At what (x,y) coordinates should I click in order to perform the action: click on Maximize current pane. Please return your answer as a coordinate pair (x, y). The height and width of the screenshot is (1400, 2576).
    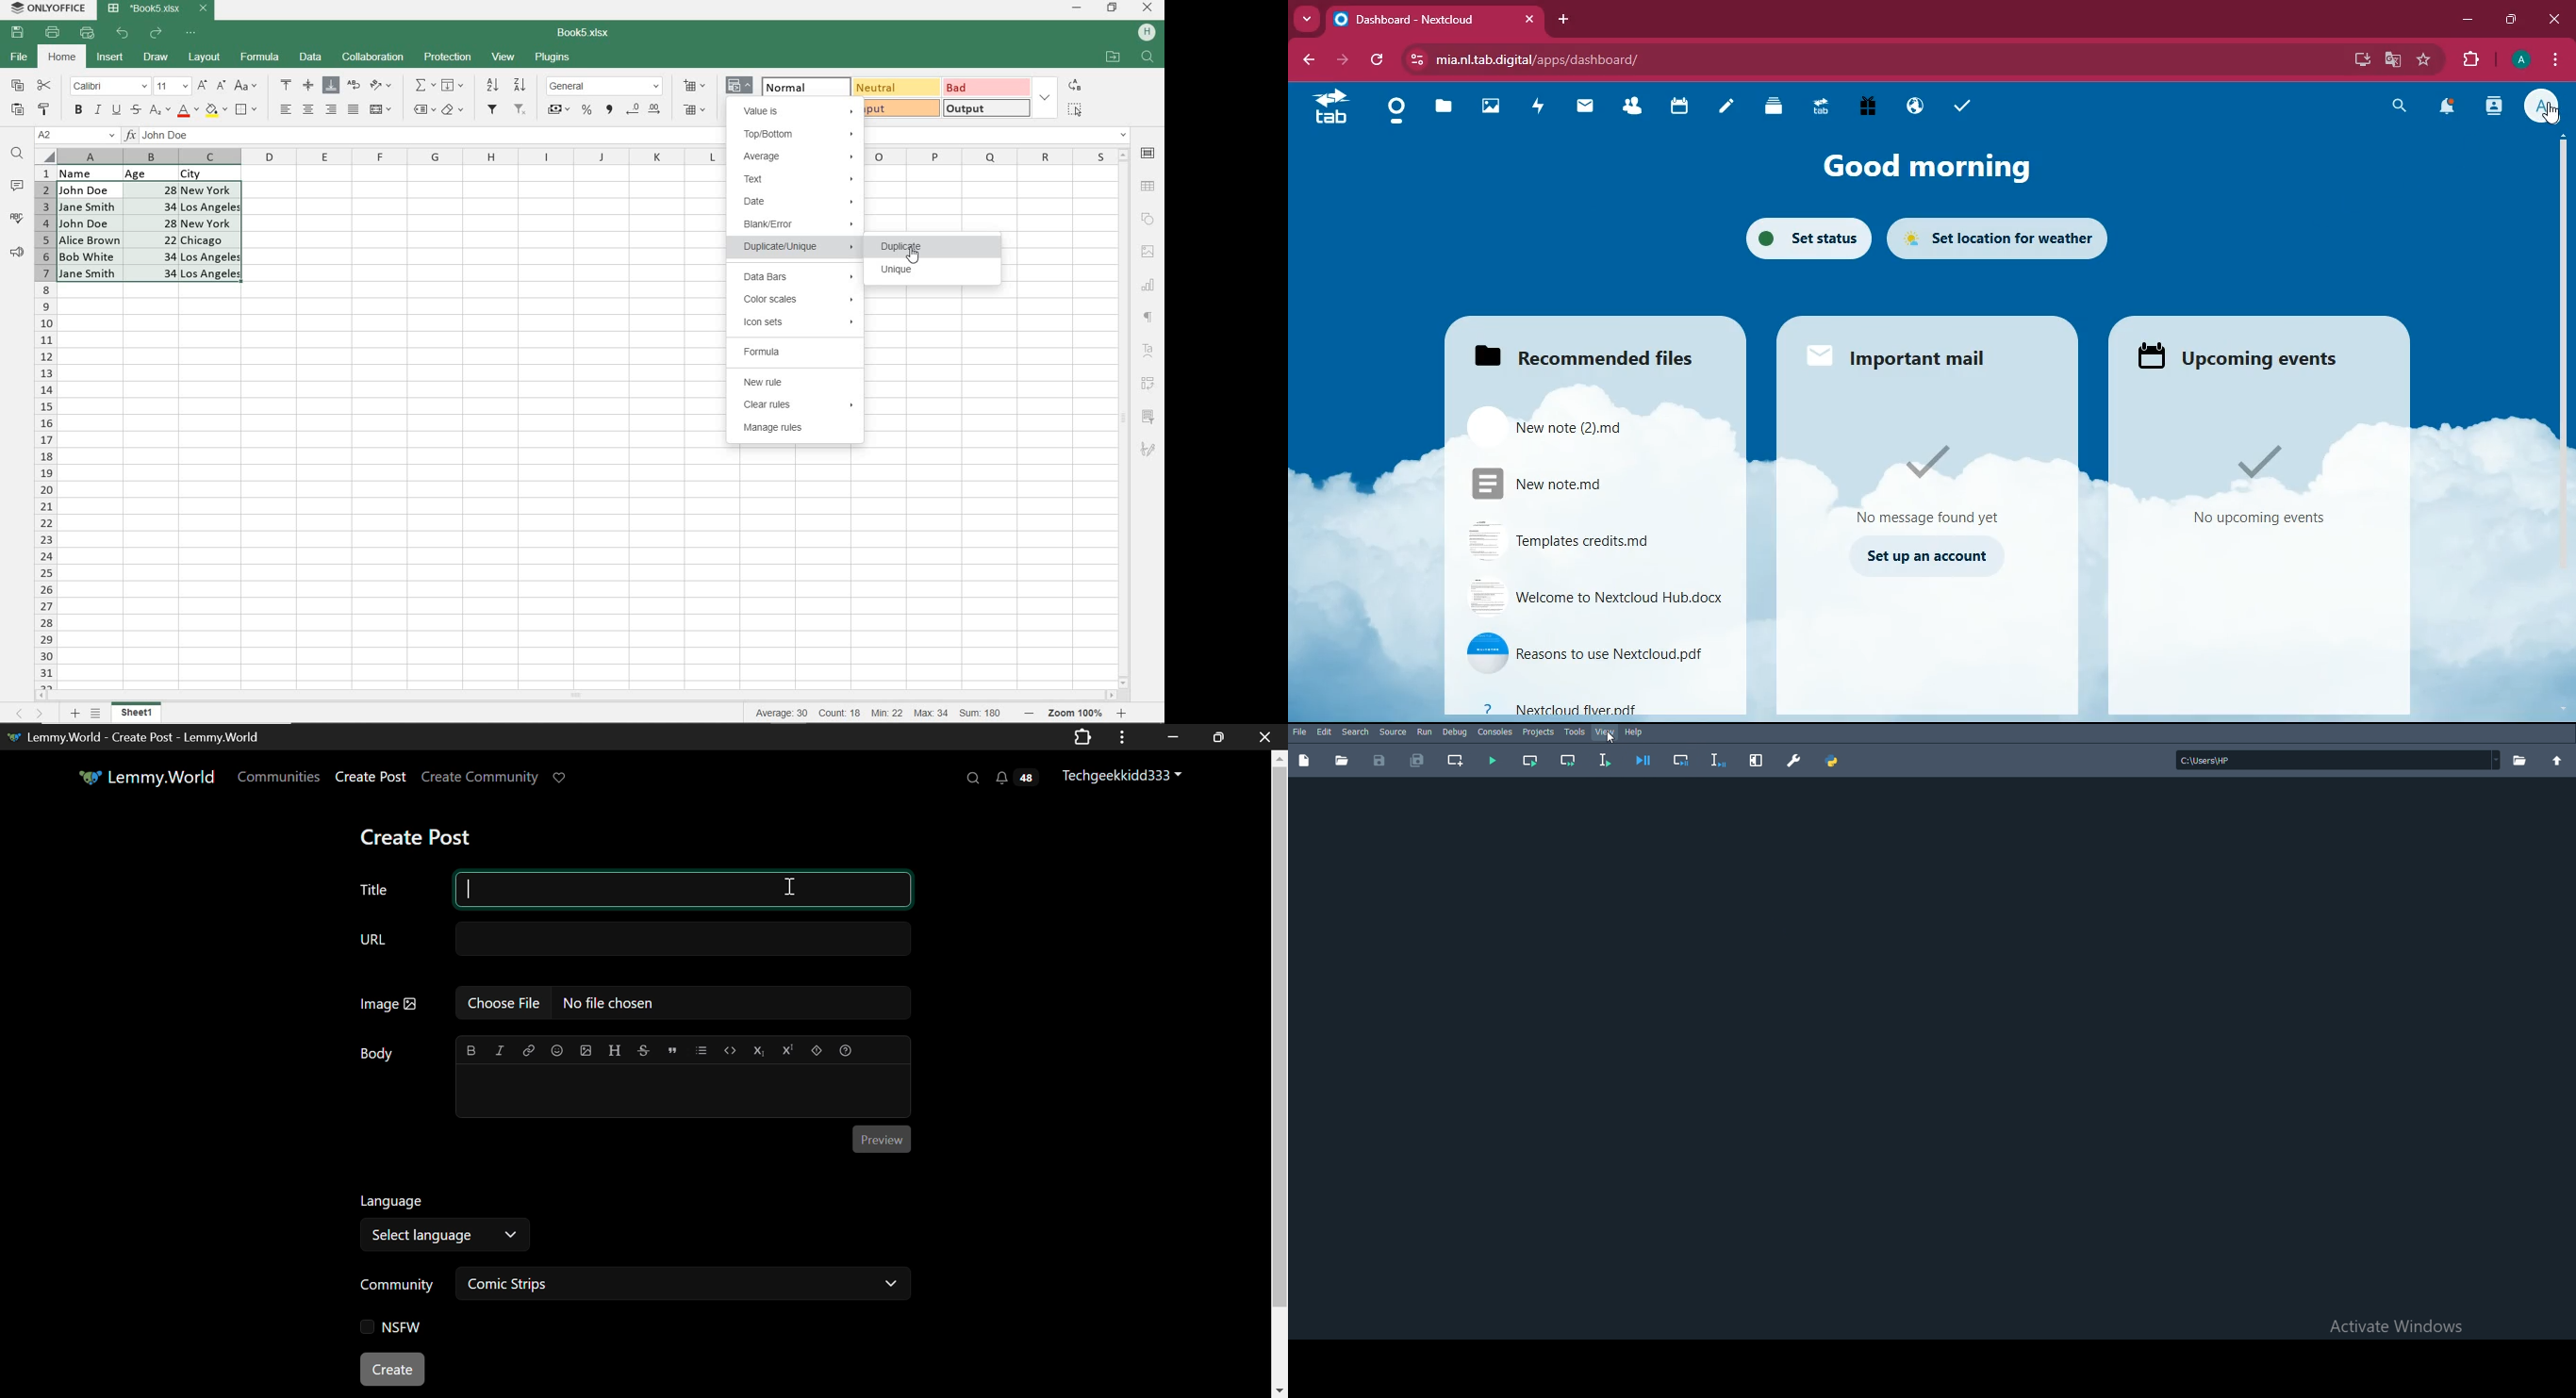
    Looking at the image, I should click on (1756, 759).